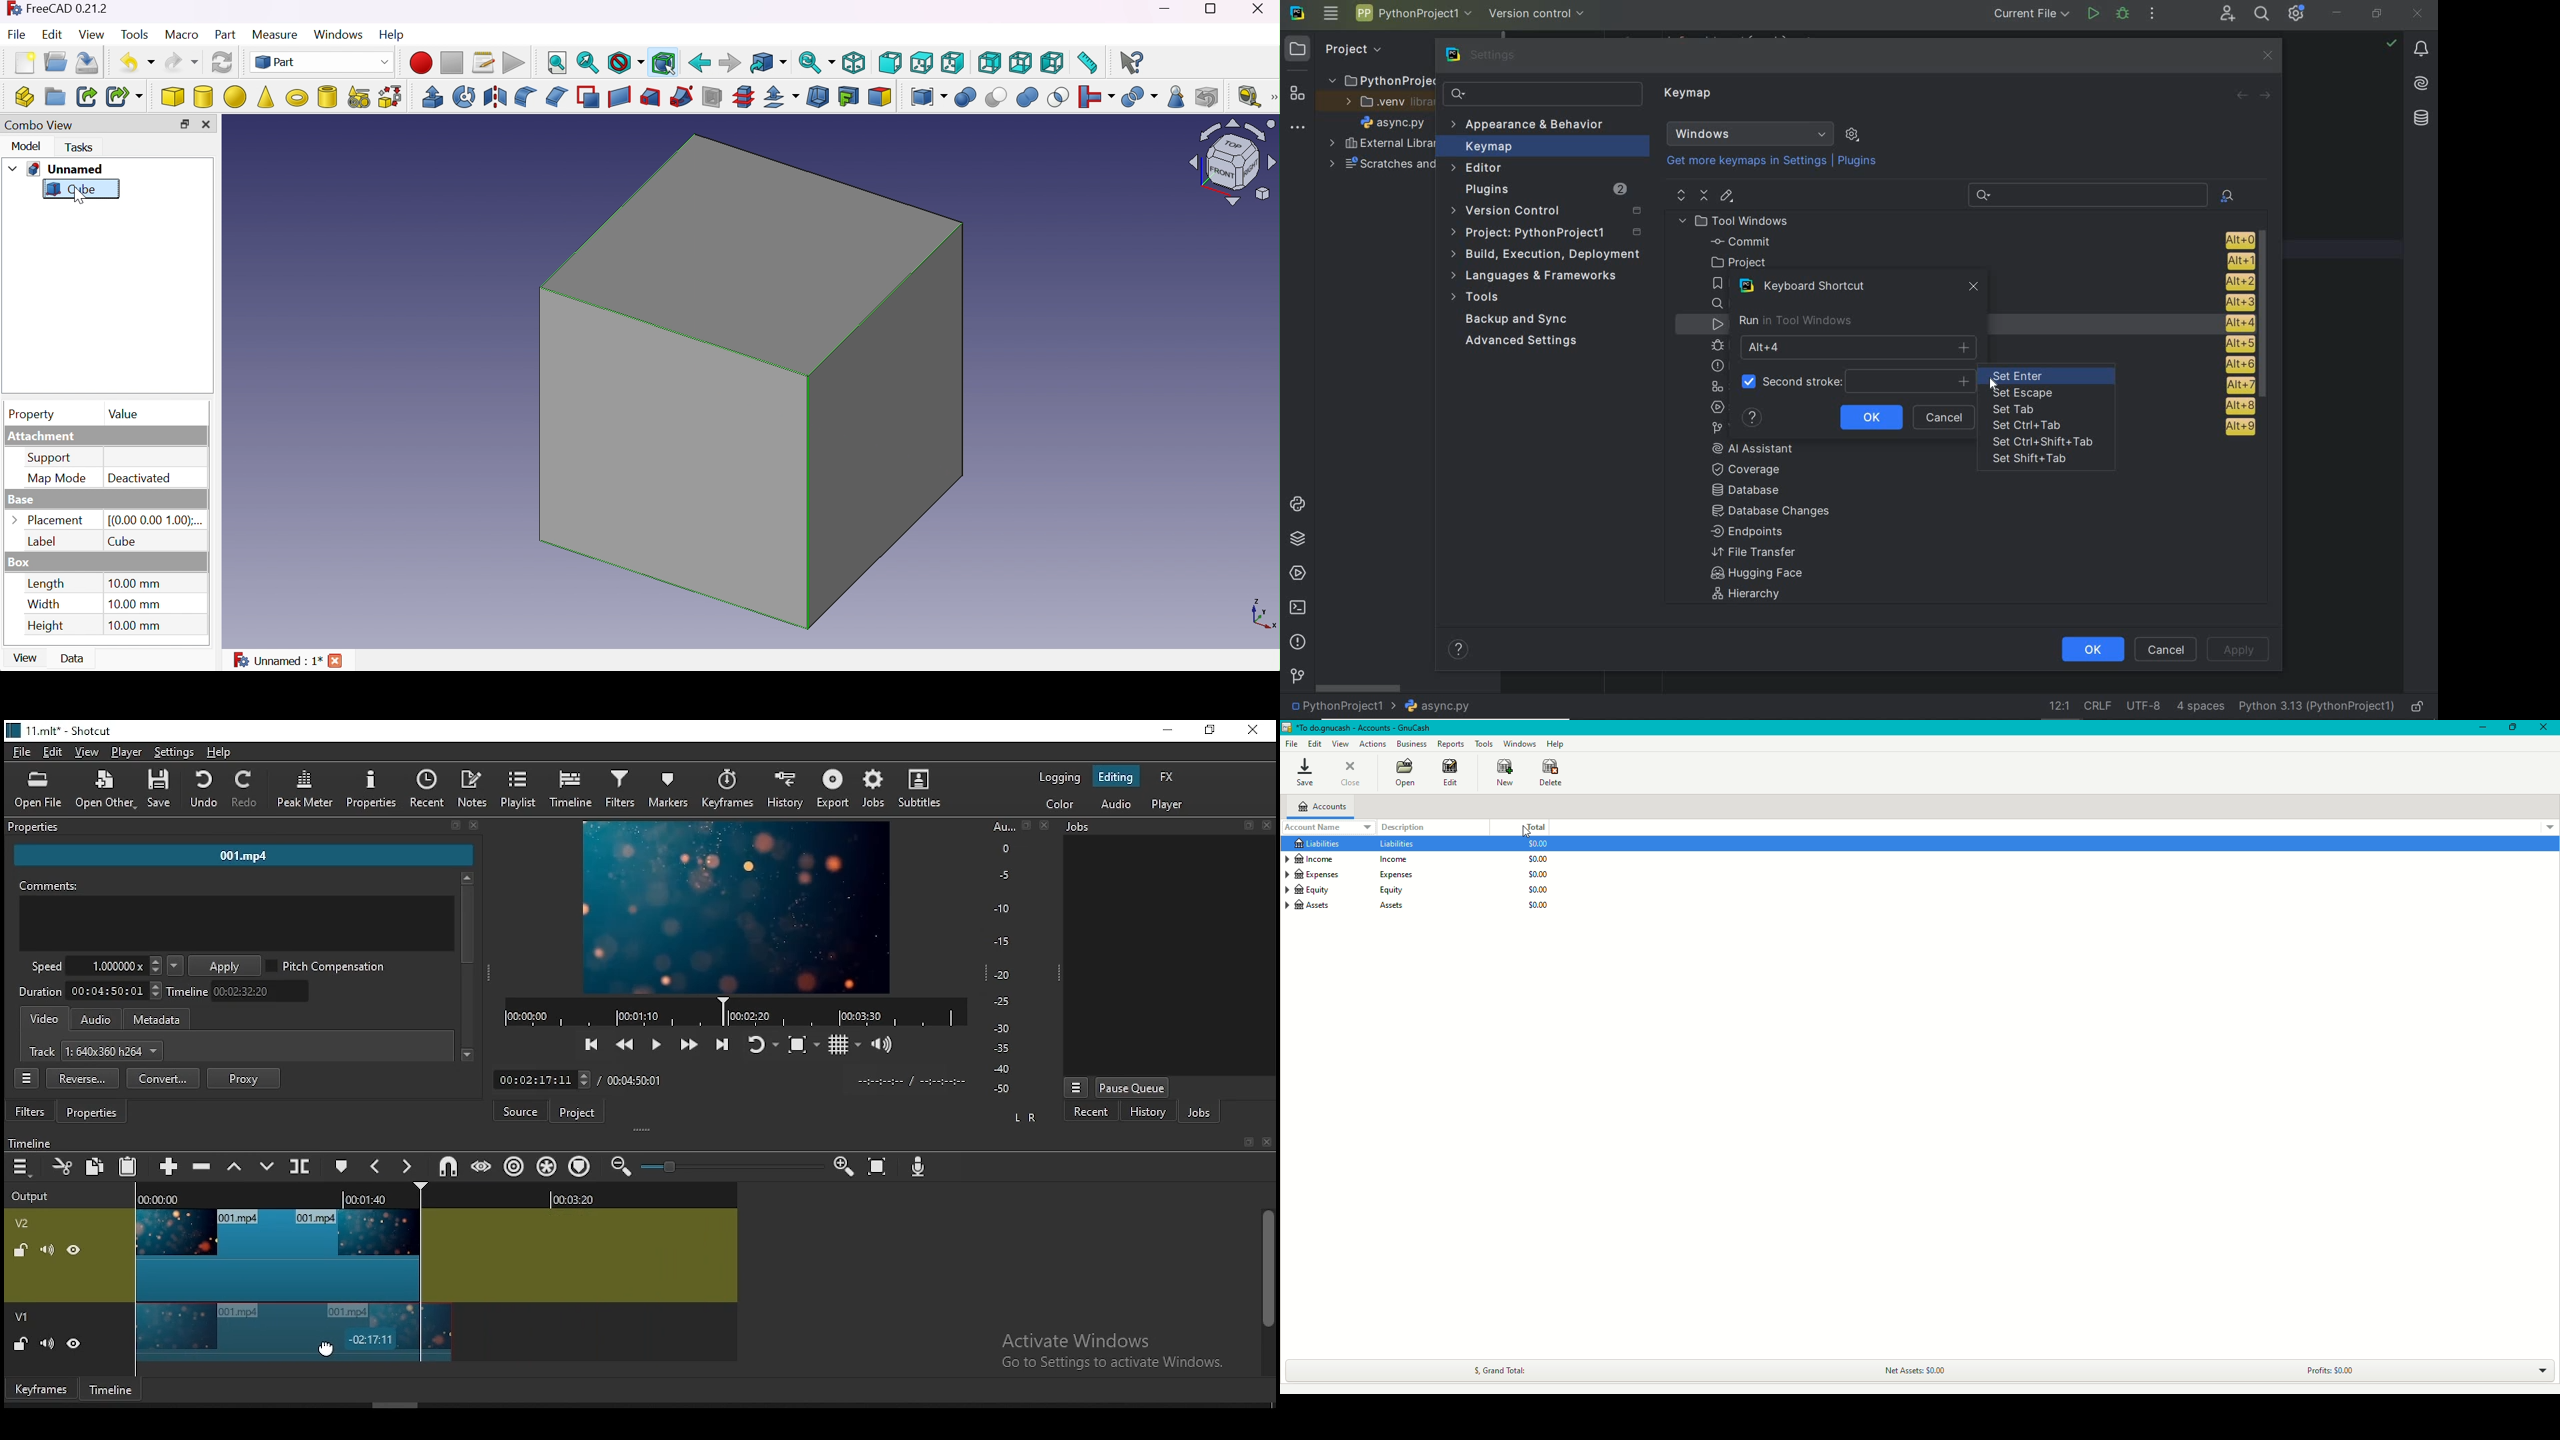  Describe the element at coordinates (1017, 959) in the screenshot. I see `audio scale` at that location.